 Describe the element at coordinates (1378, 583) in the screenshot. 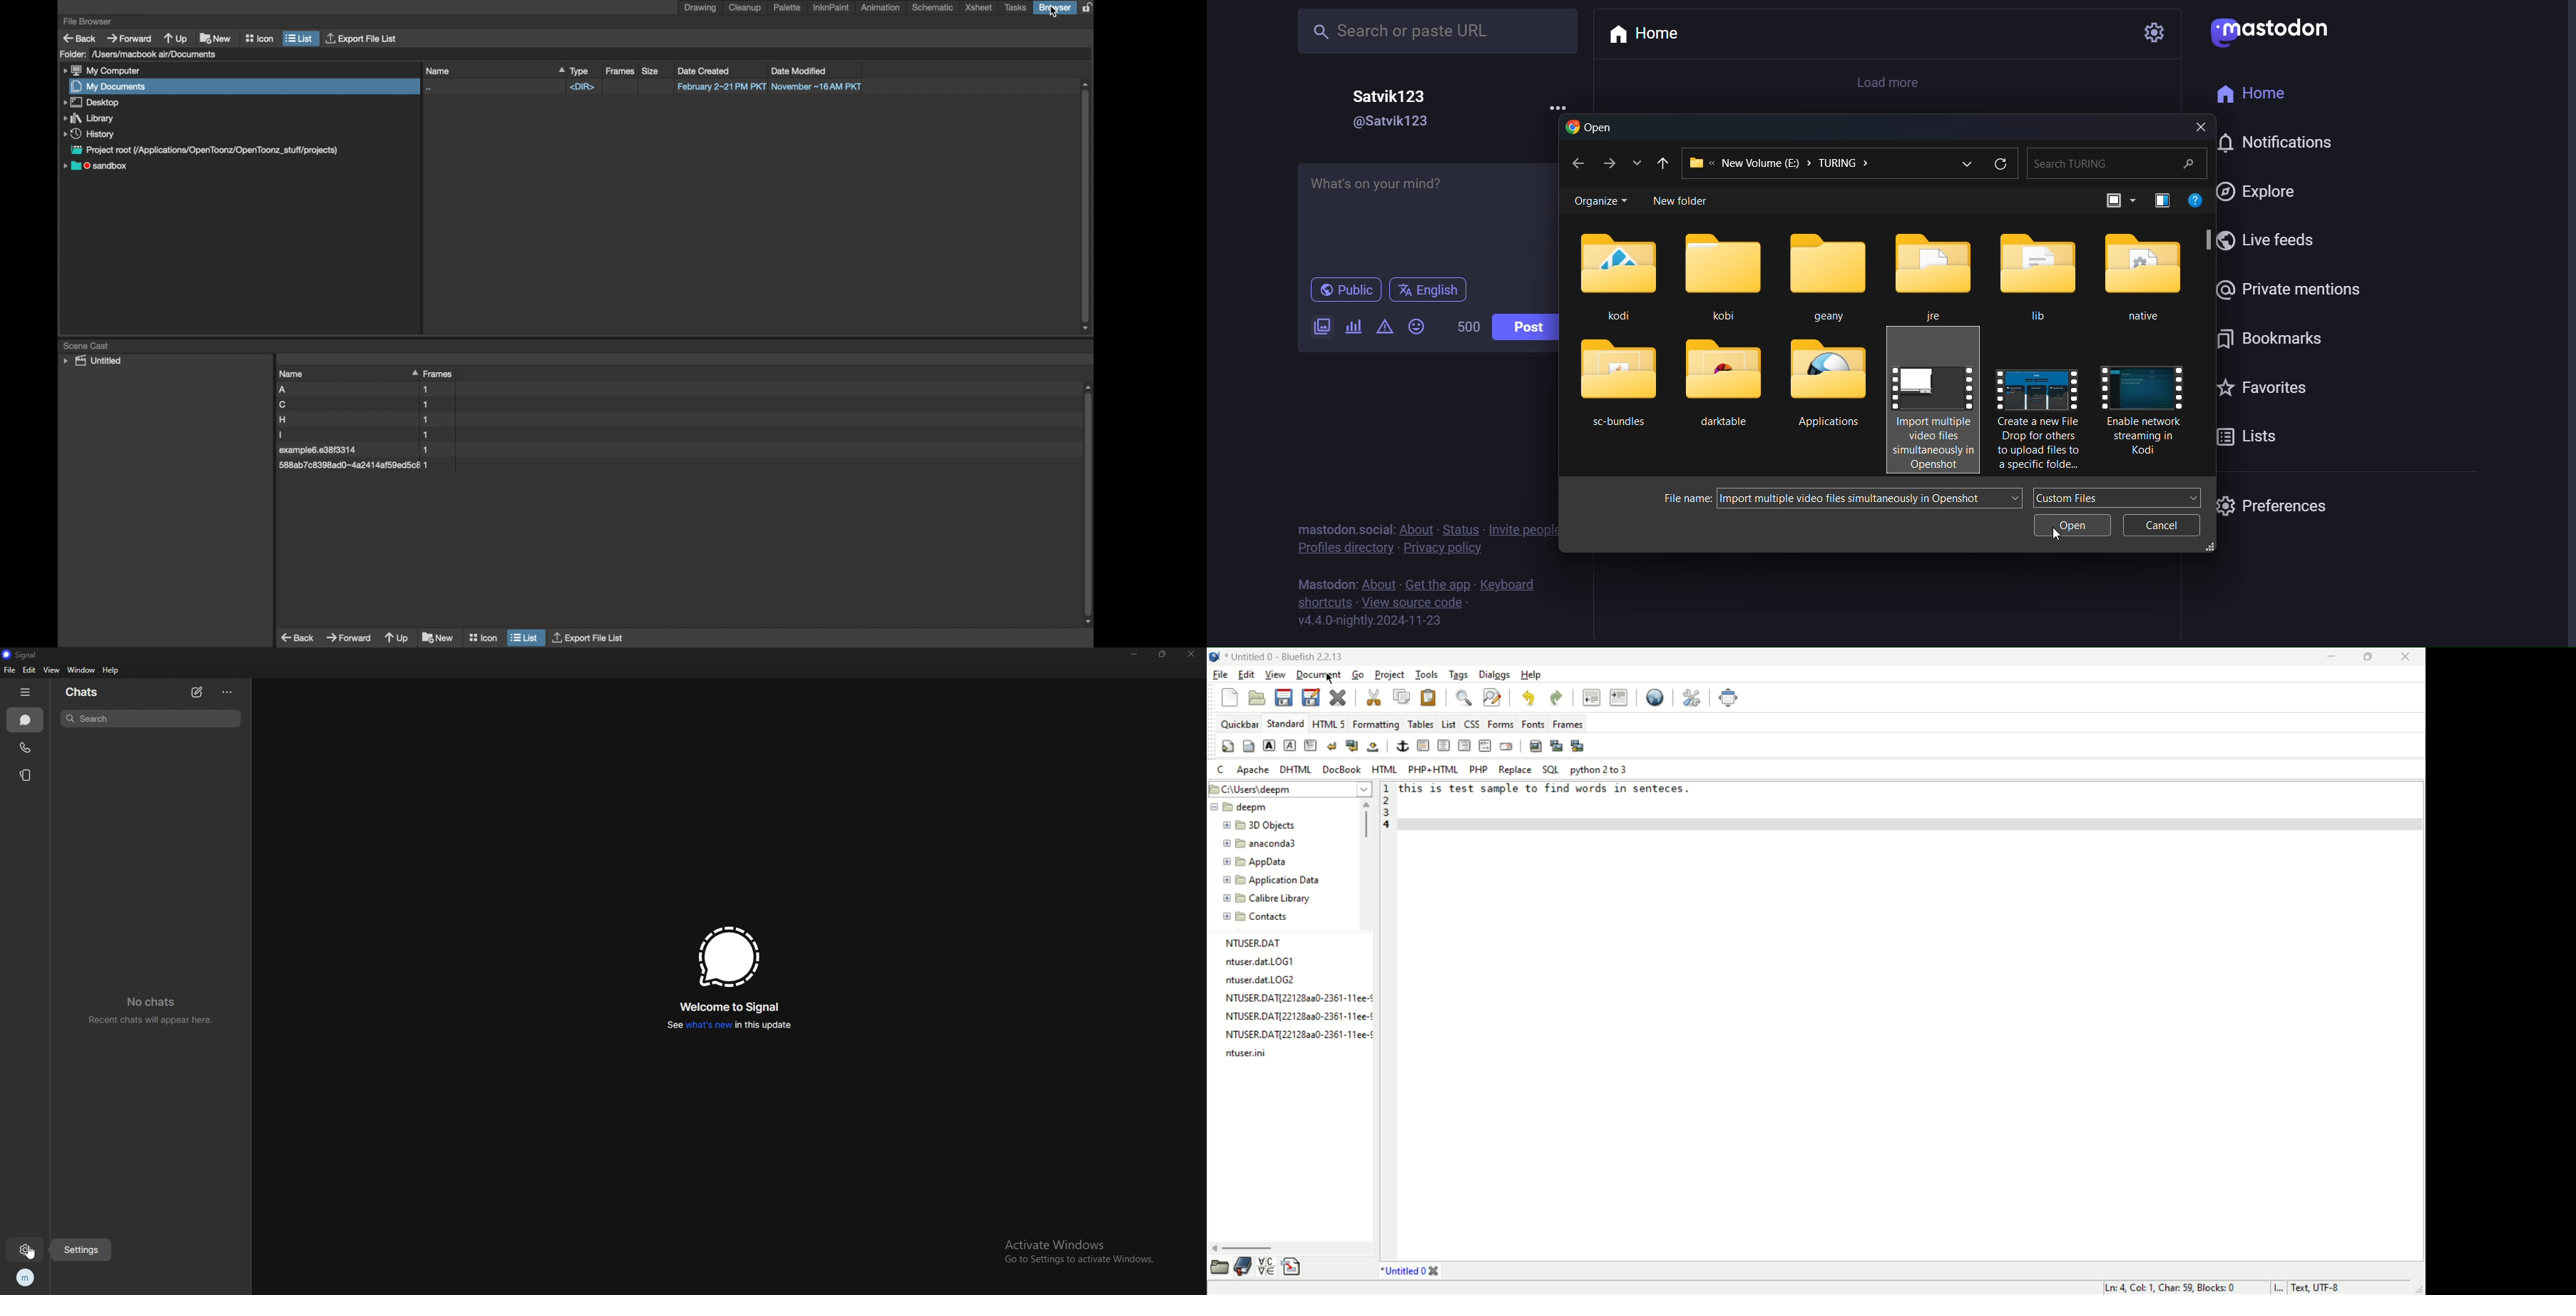

I see `about` at that location.